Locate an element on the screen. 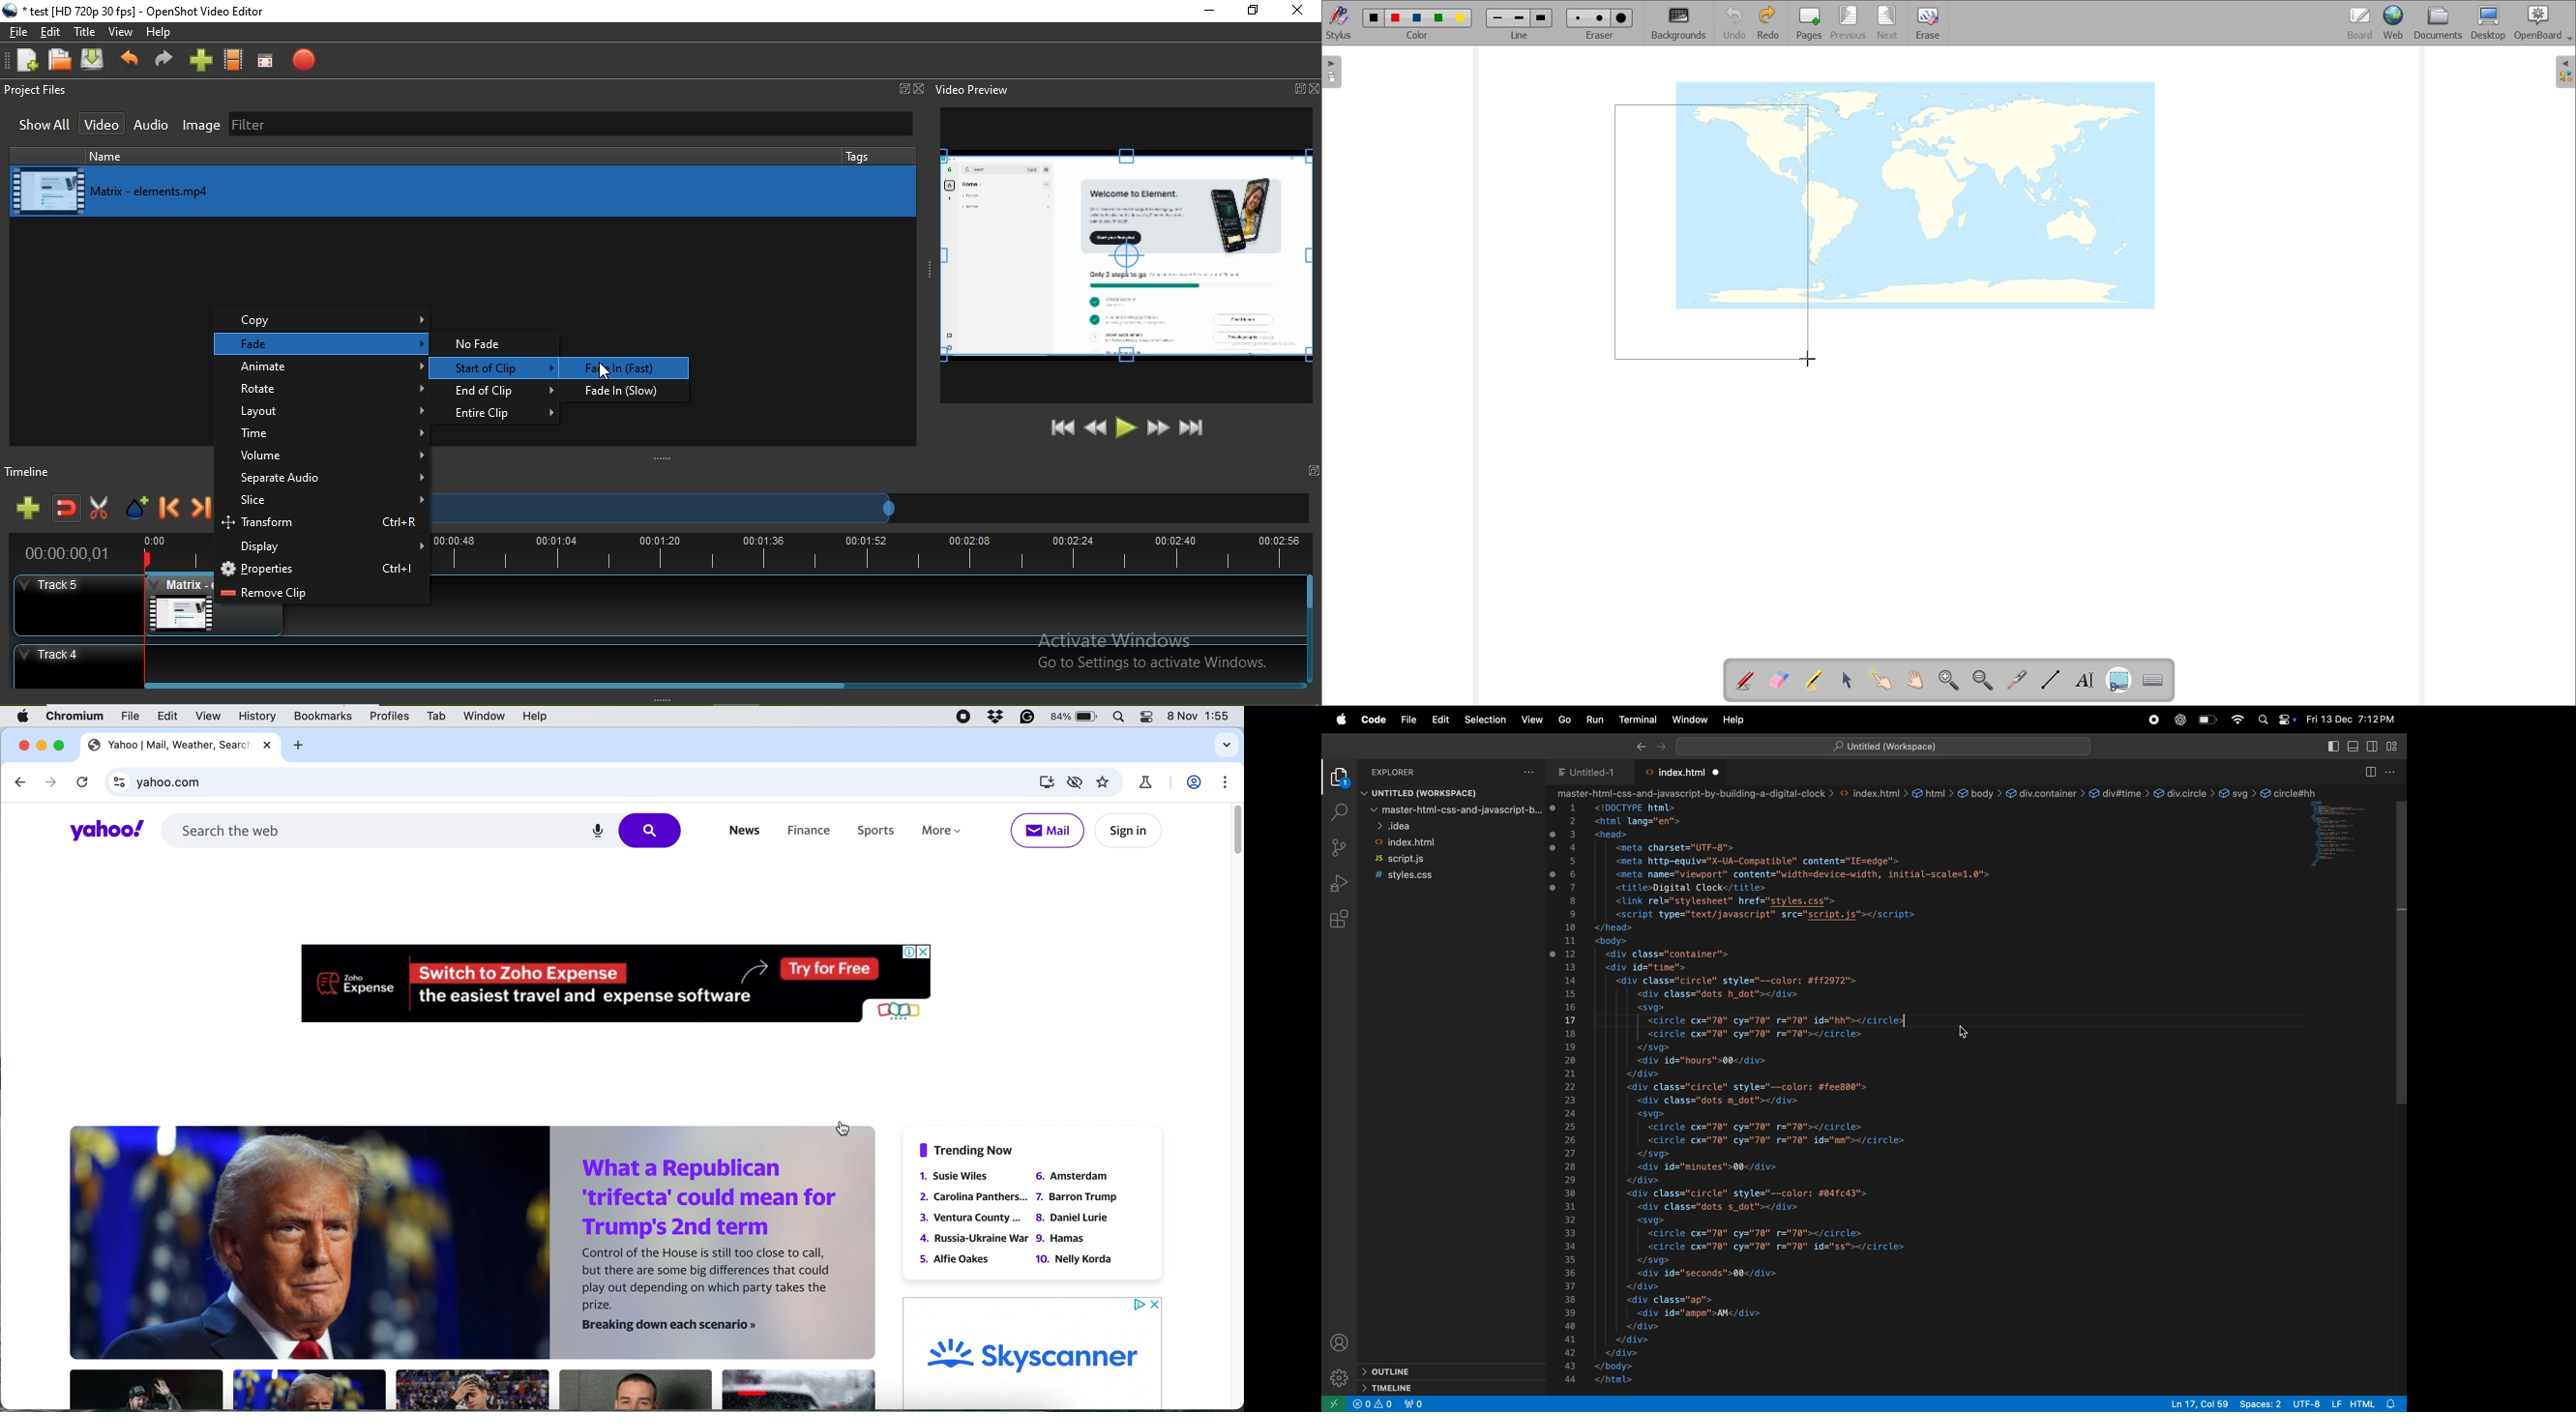 This screenshot has height=1428, width=2576. line 21 col 13 is located at coordinates (2200, 1403).